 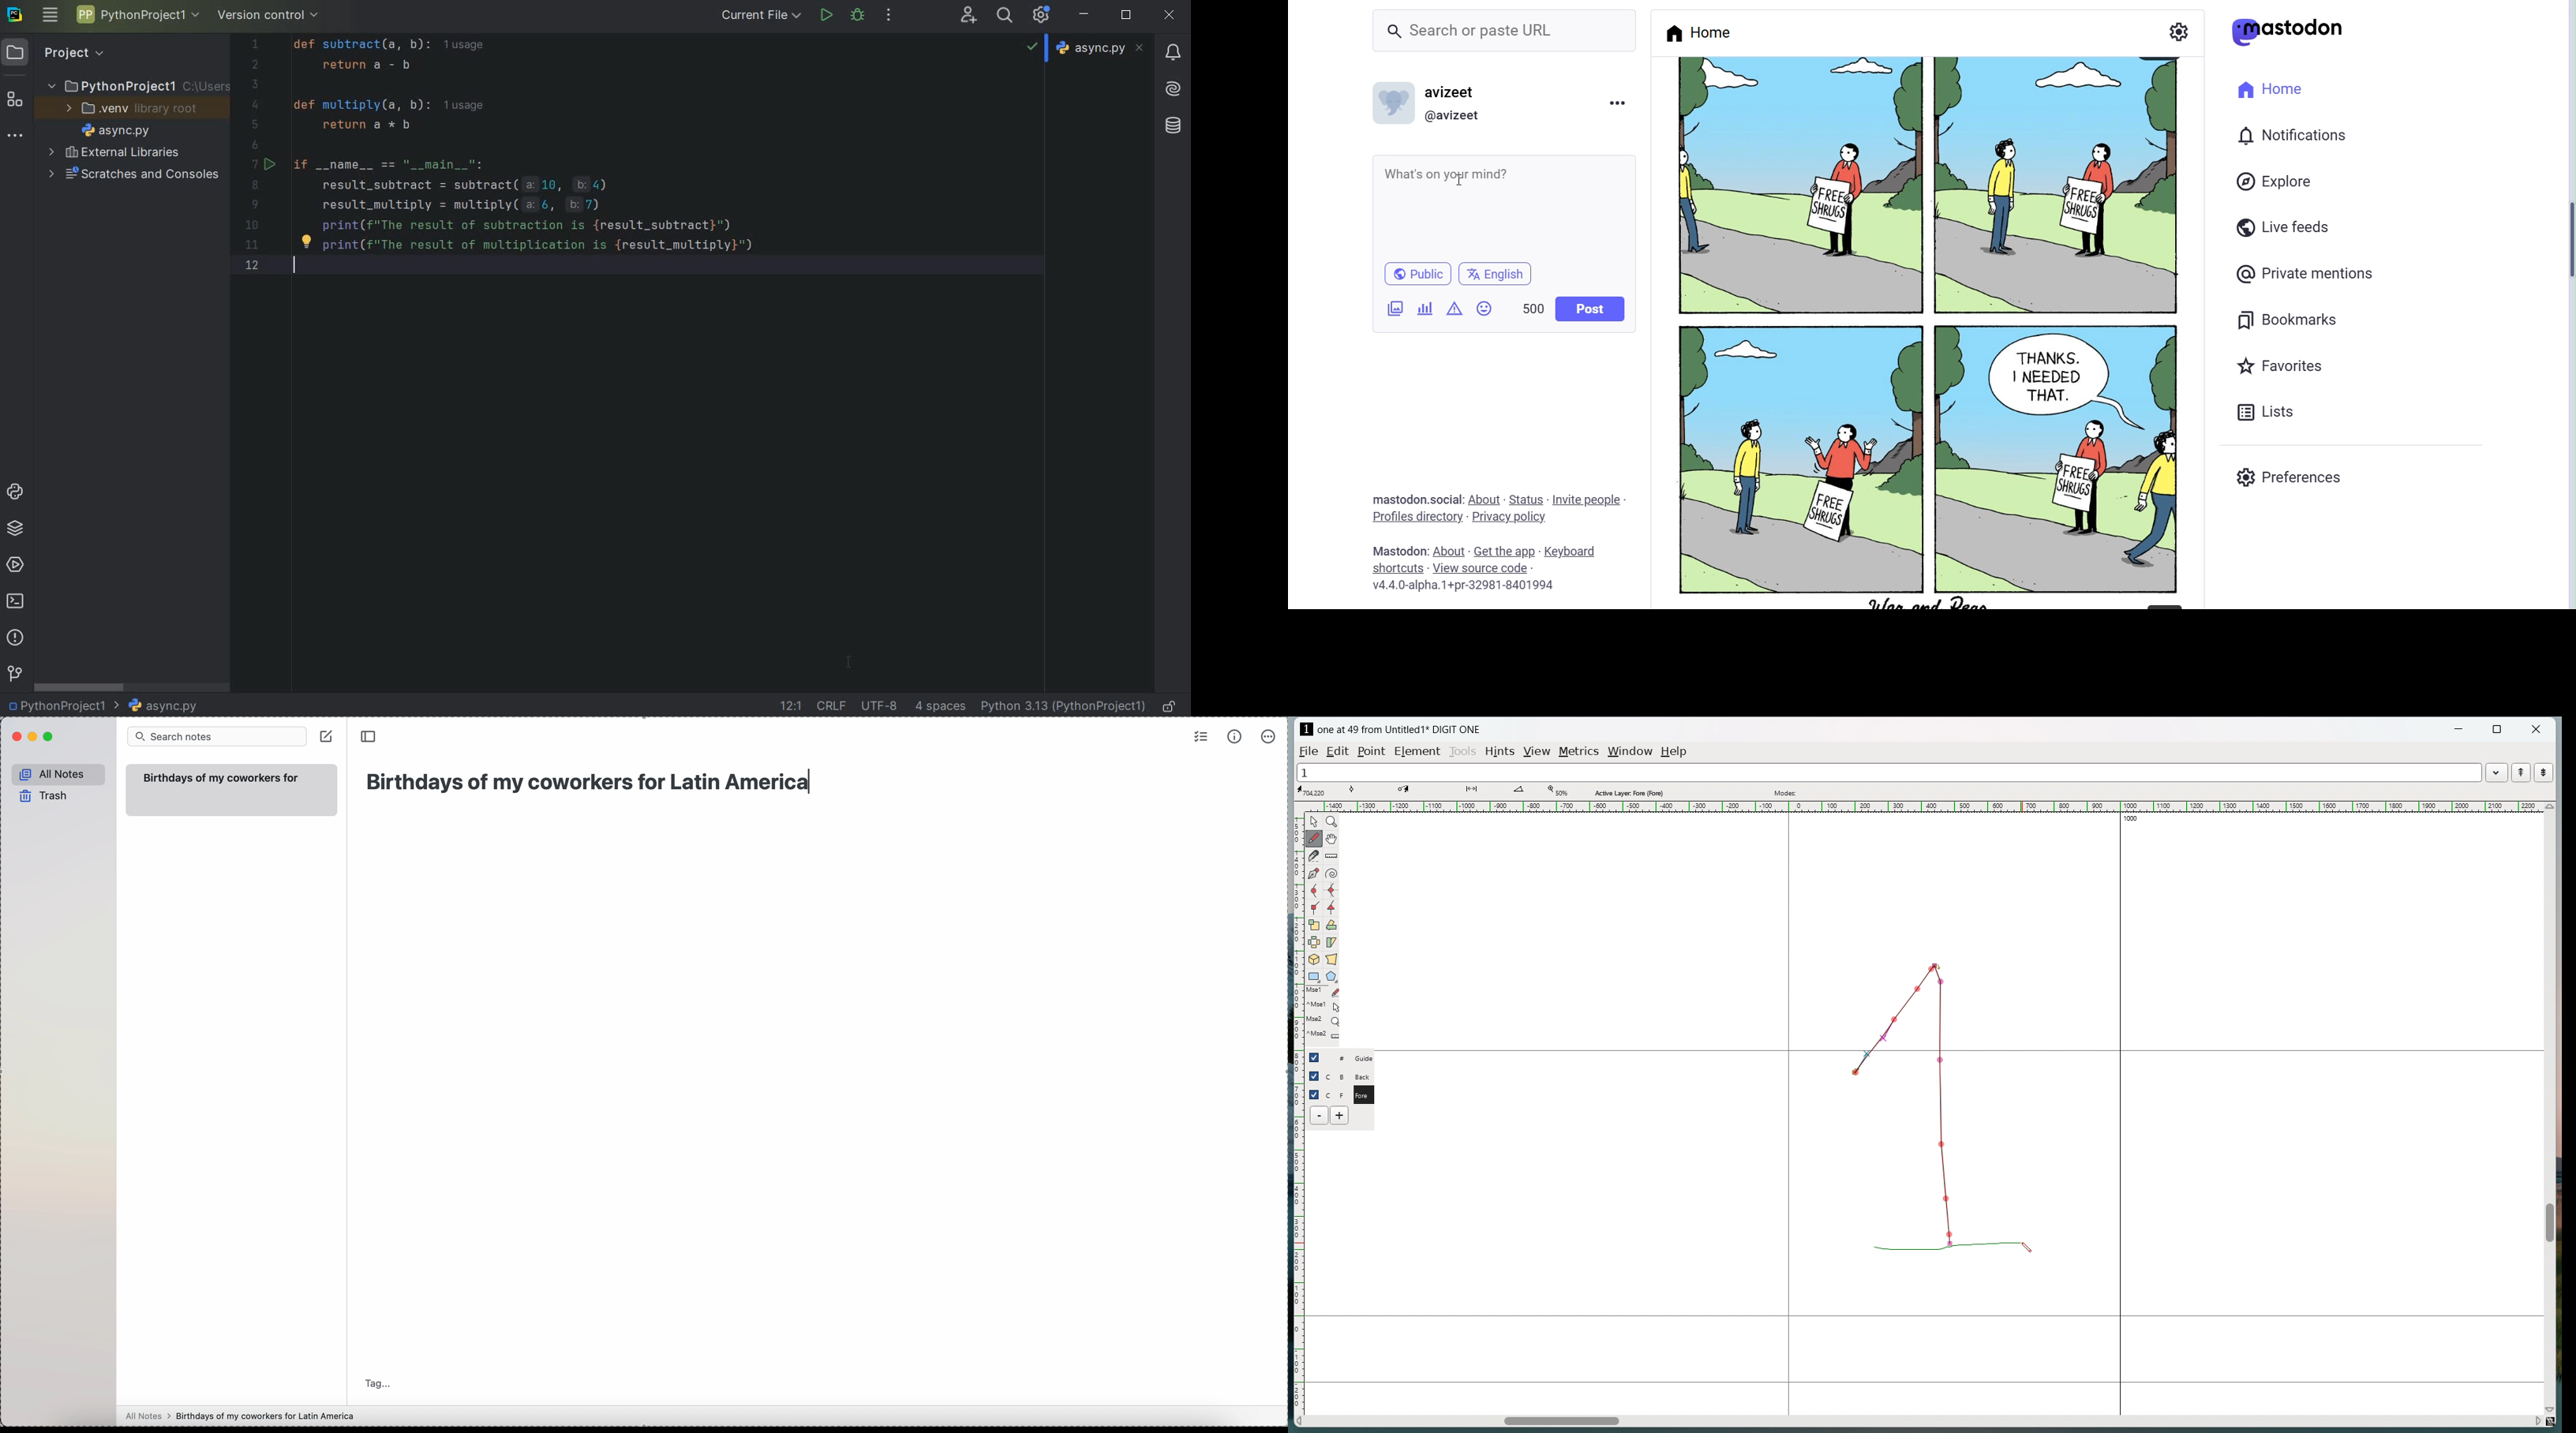 What do you see at coordinates (1426, 308) in the screenshot?
I see `Poll` at bounding box center [1426, 308].